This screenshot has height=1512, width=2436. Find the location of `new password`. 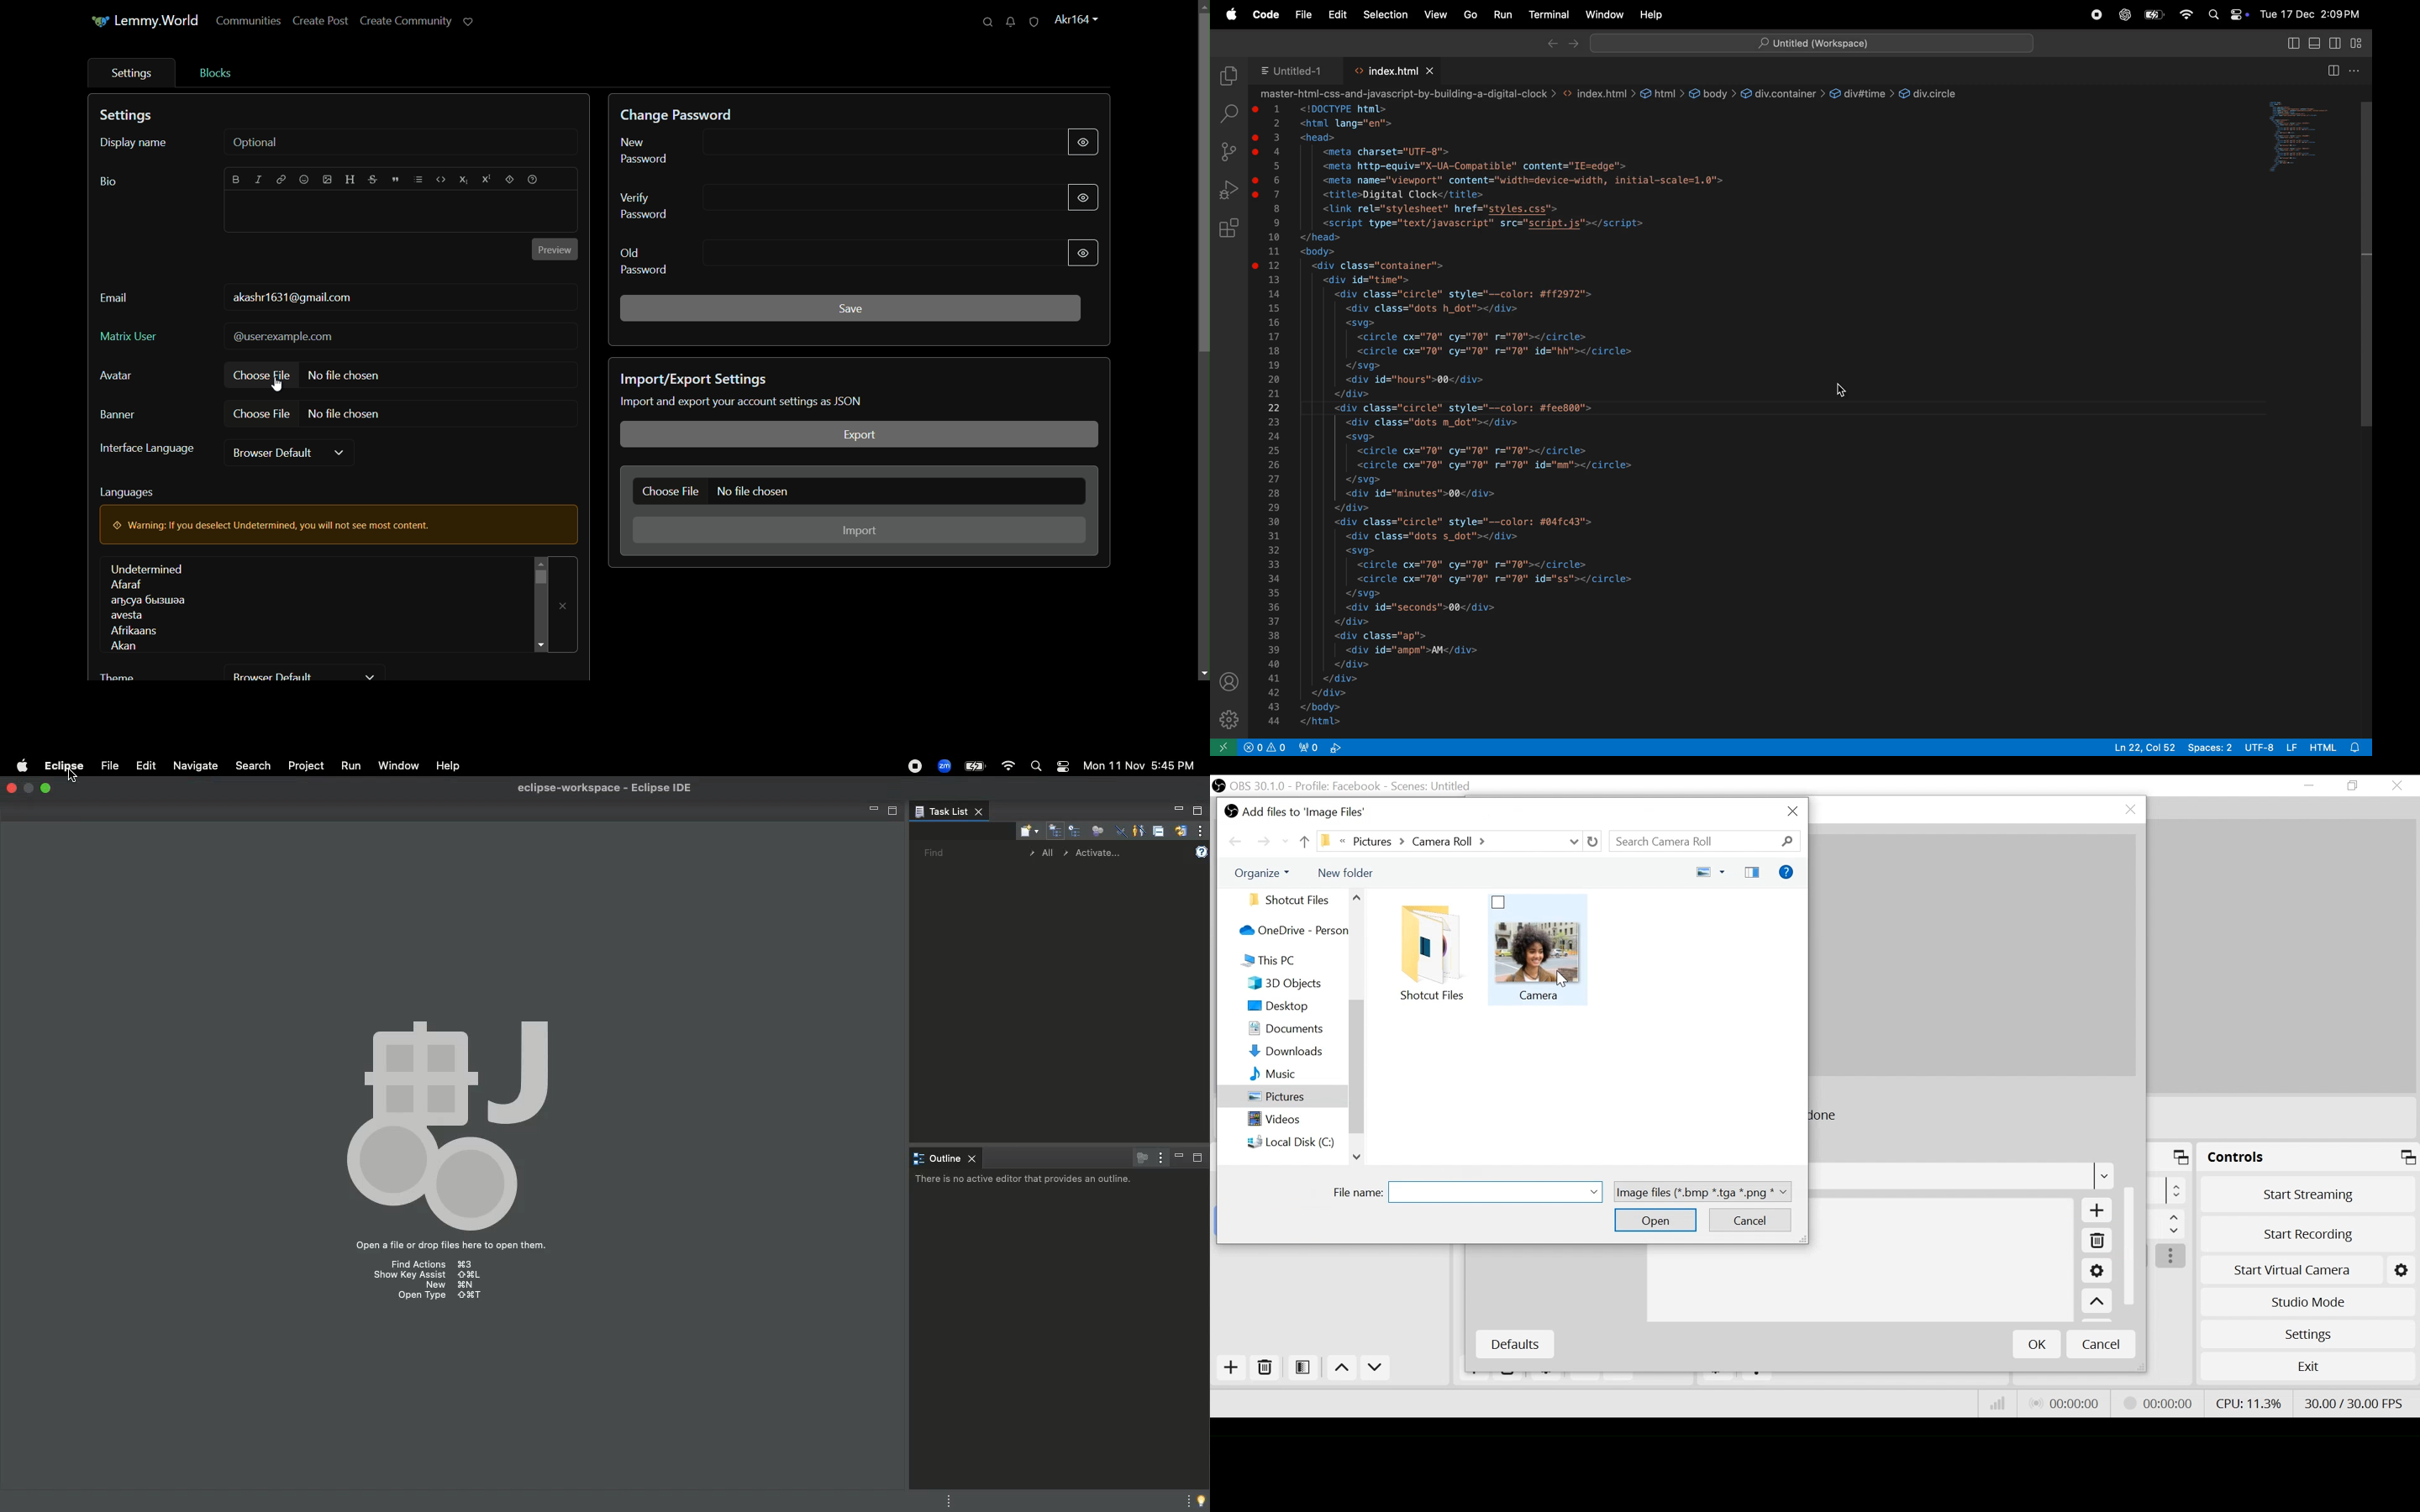

new password is located at coordinates (646, 150).